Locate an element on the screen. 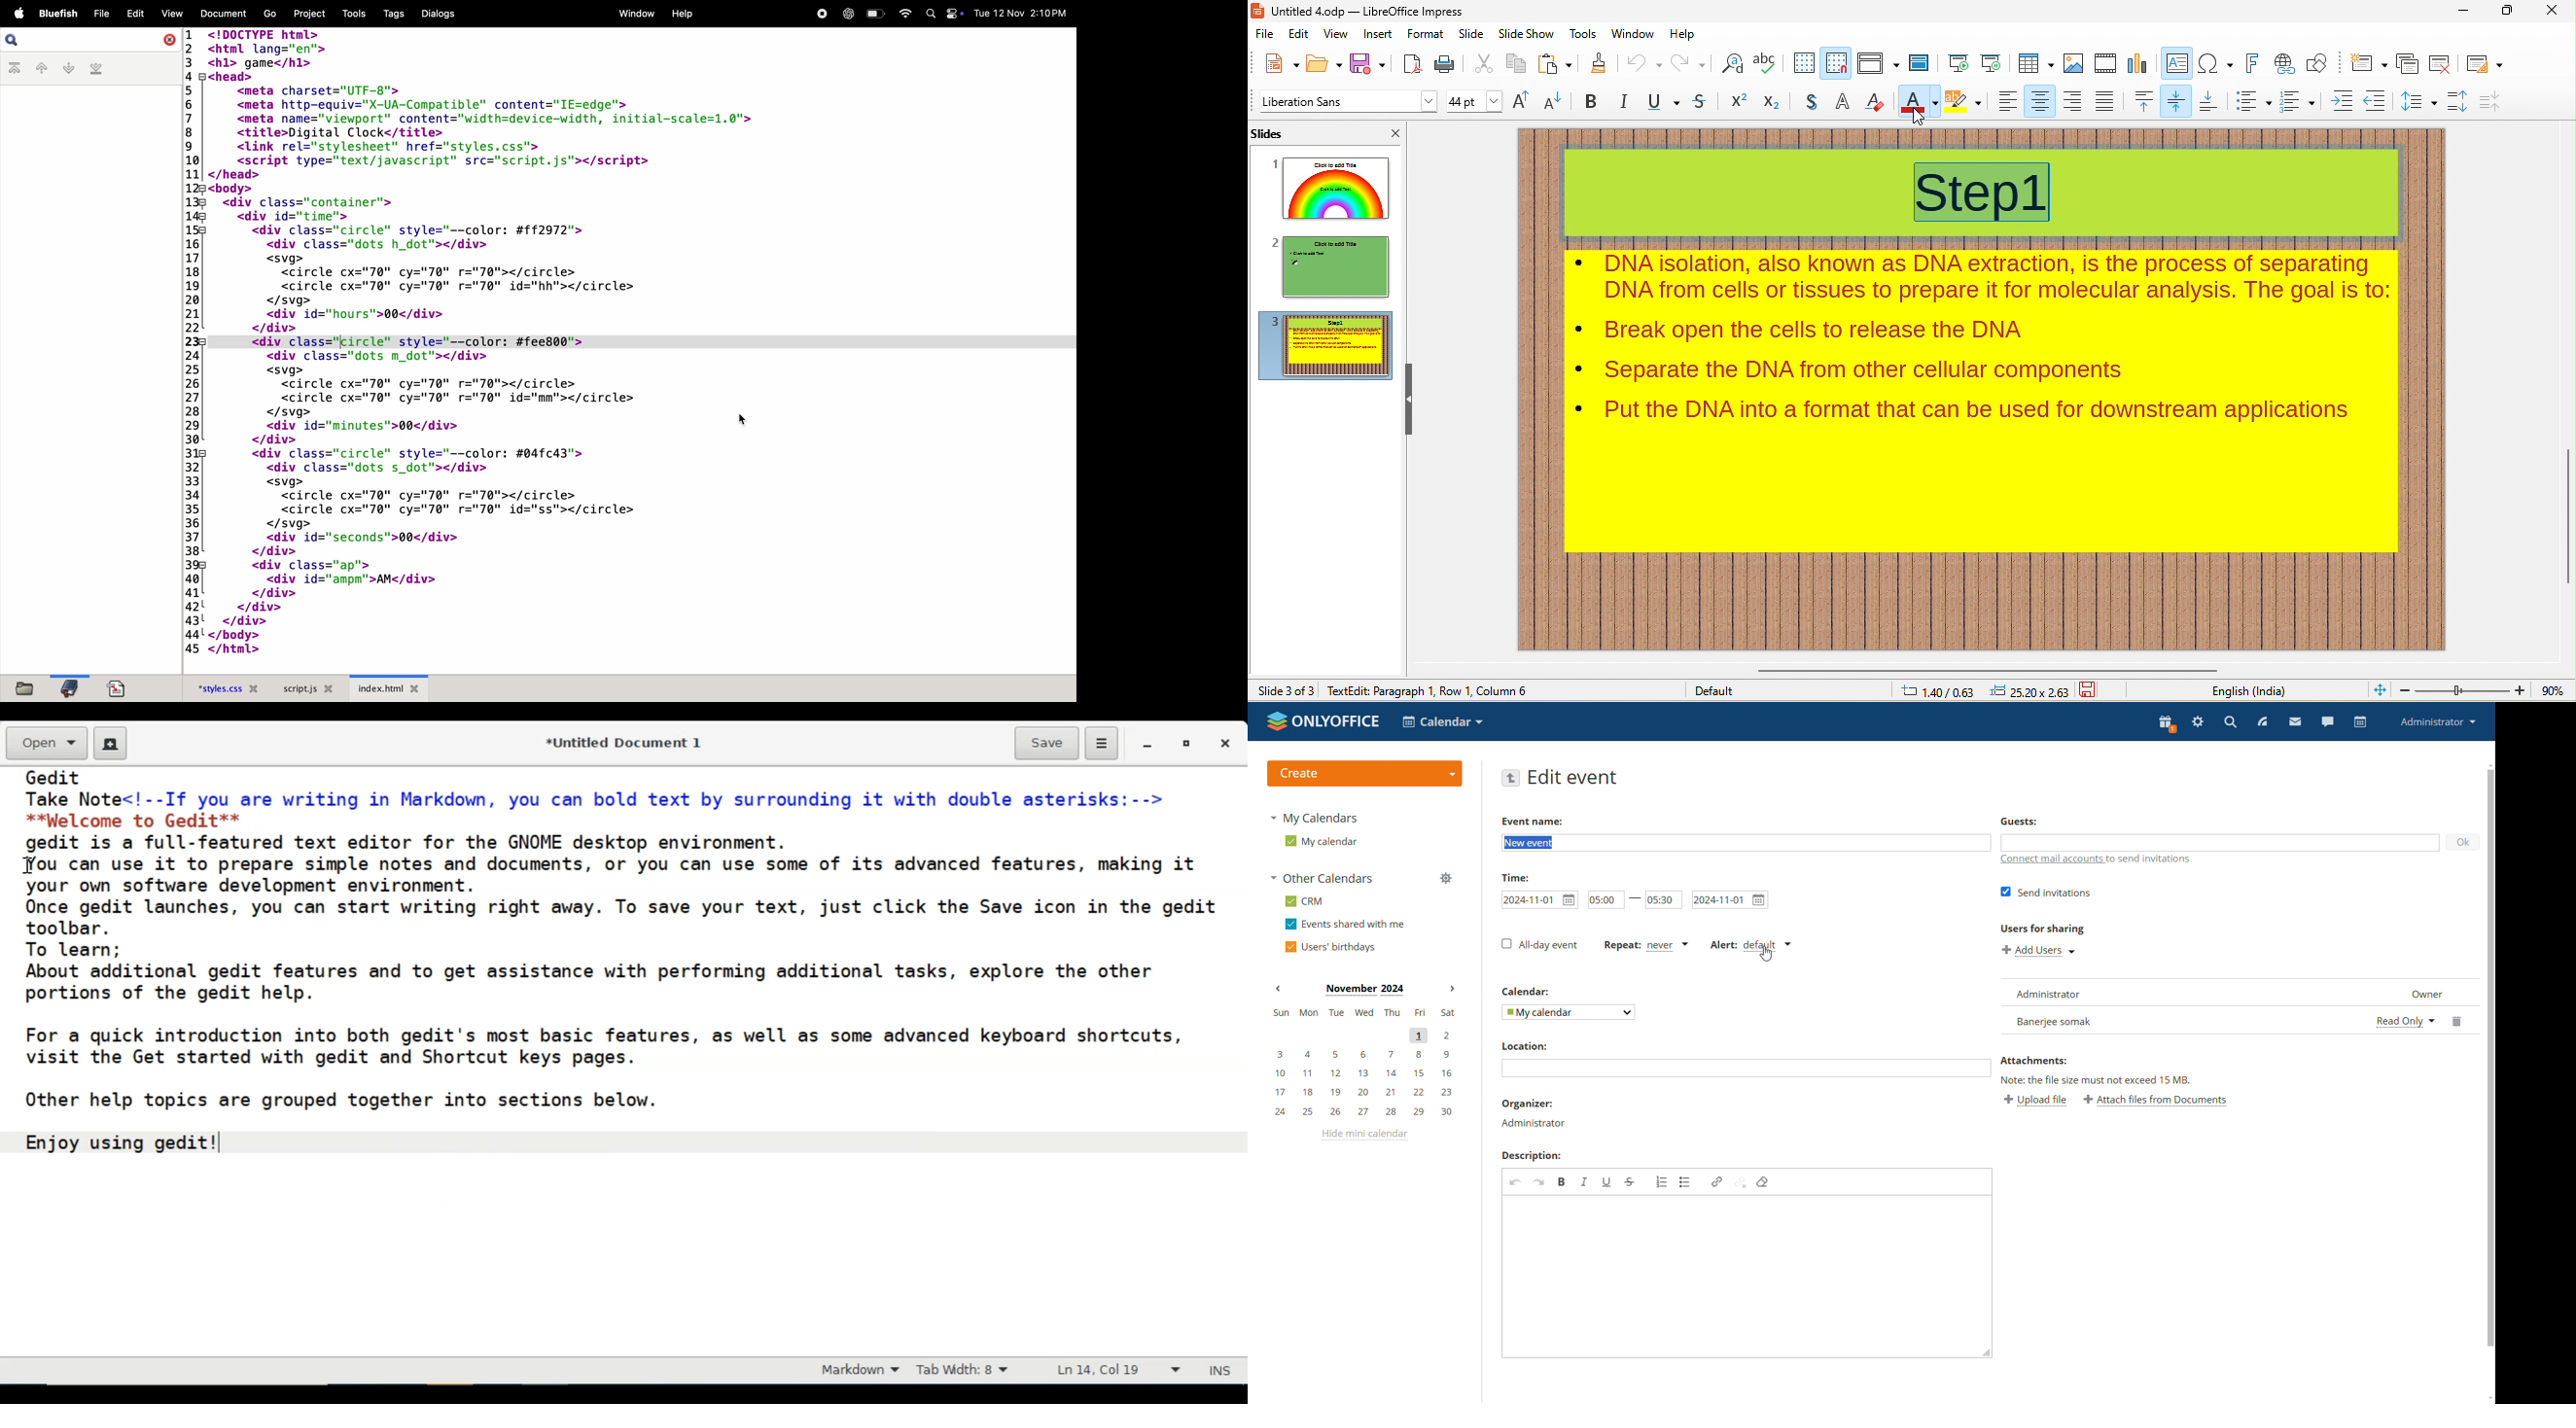 The height and width of the screenshot is (1428, 2576). Users for sharing is located at coordinates (2045, 929).